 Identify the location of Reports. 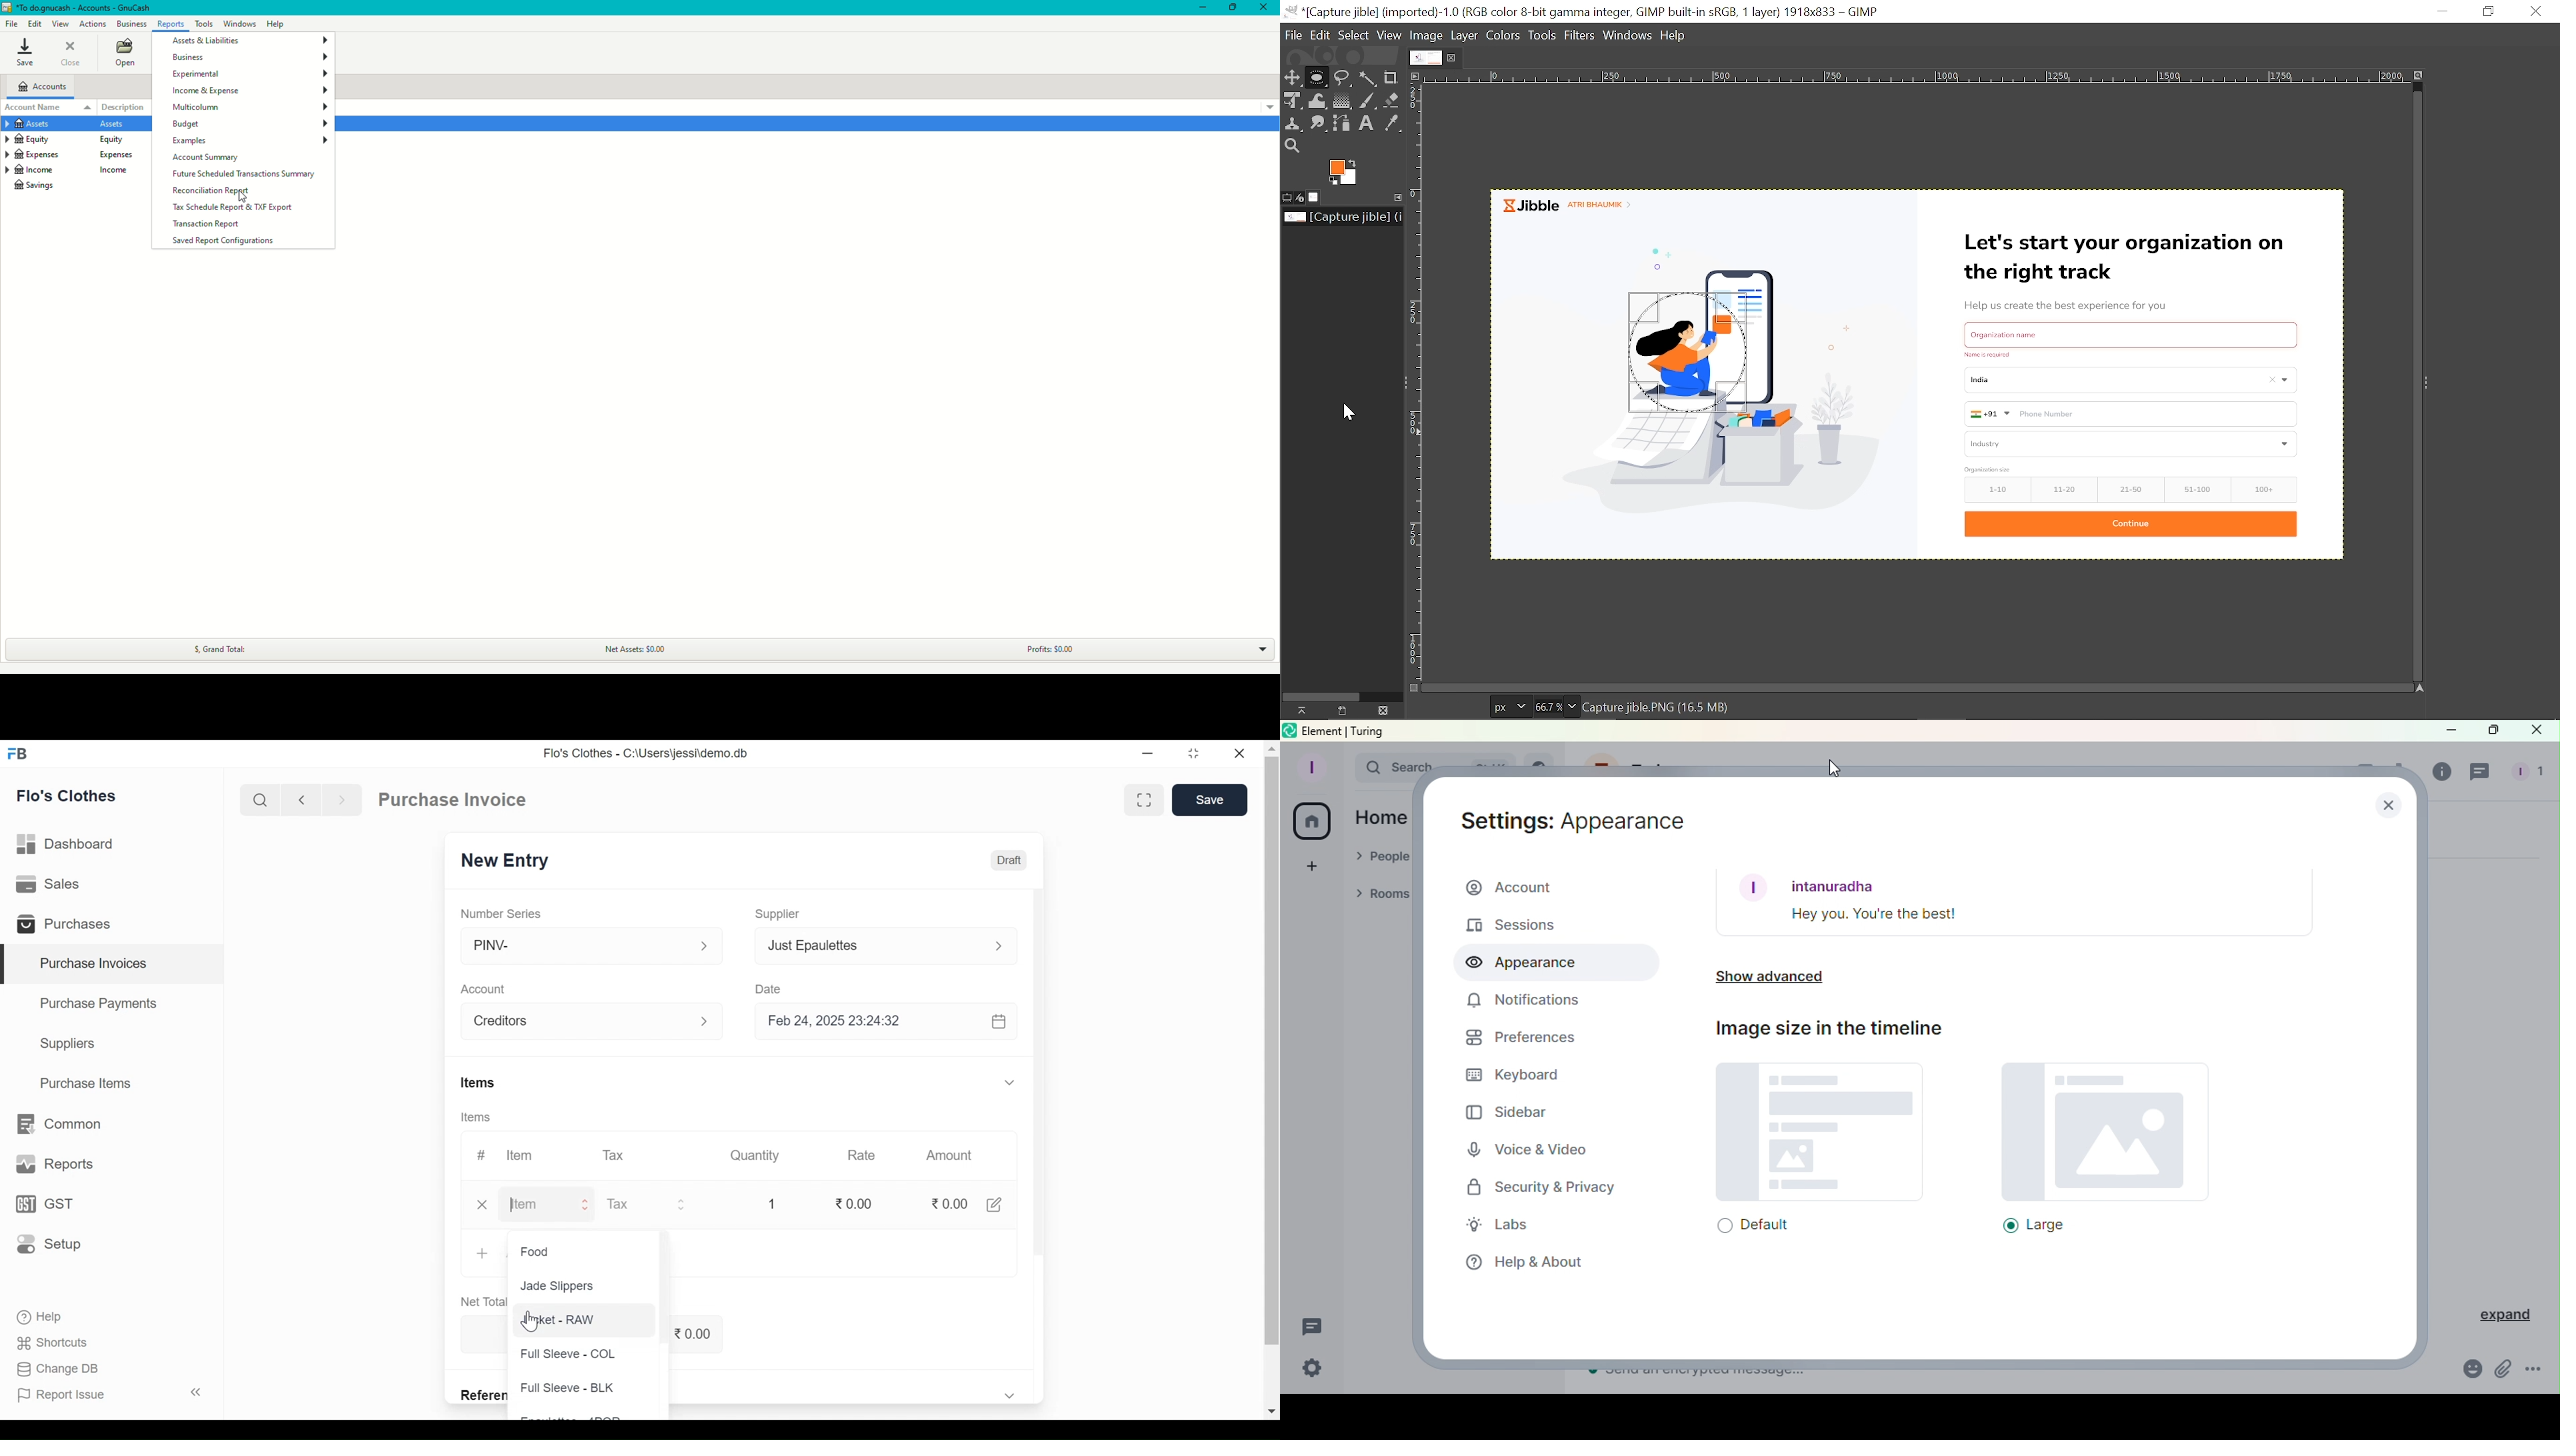
(52, 1163).